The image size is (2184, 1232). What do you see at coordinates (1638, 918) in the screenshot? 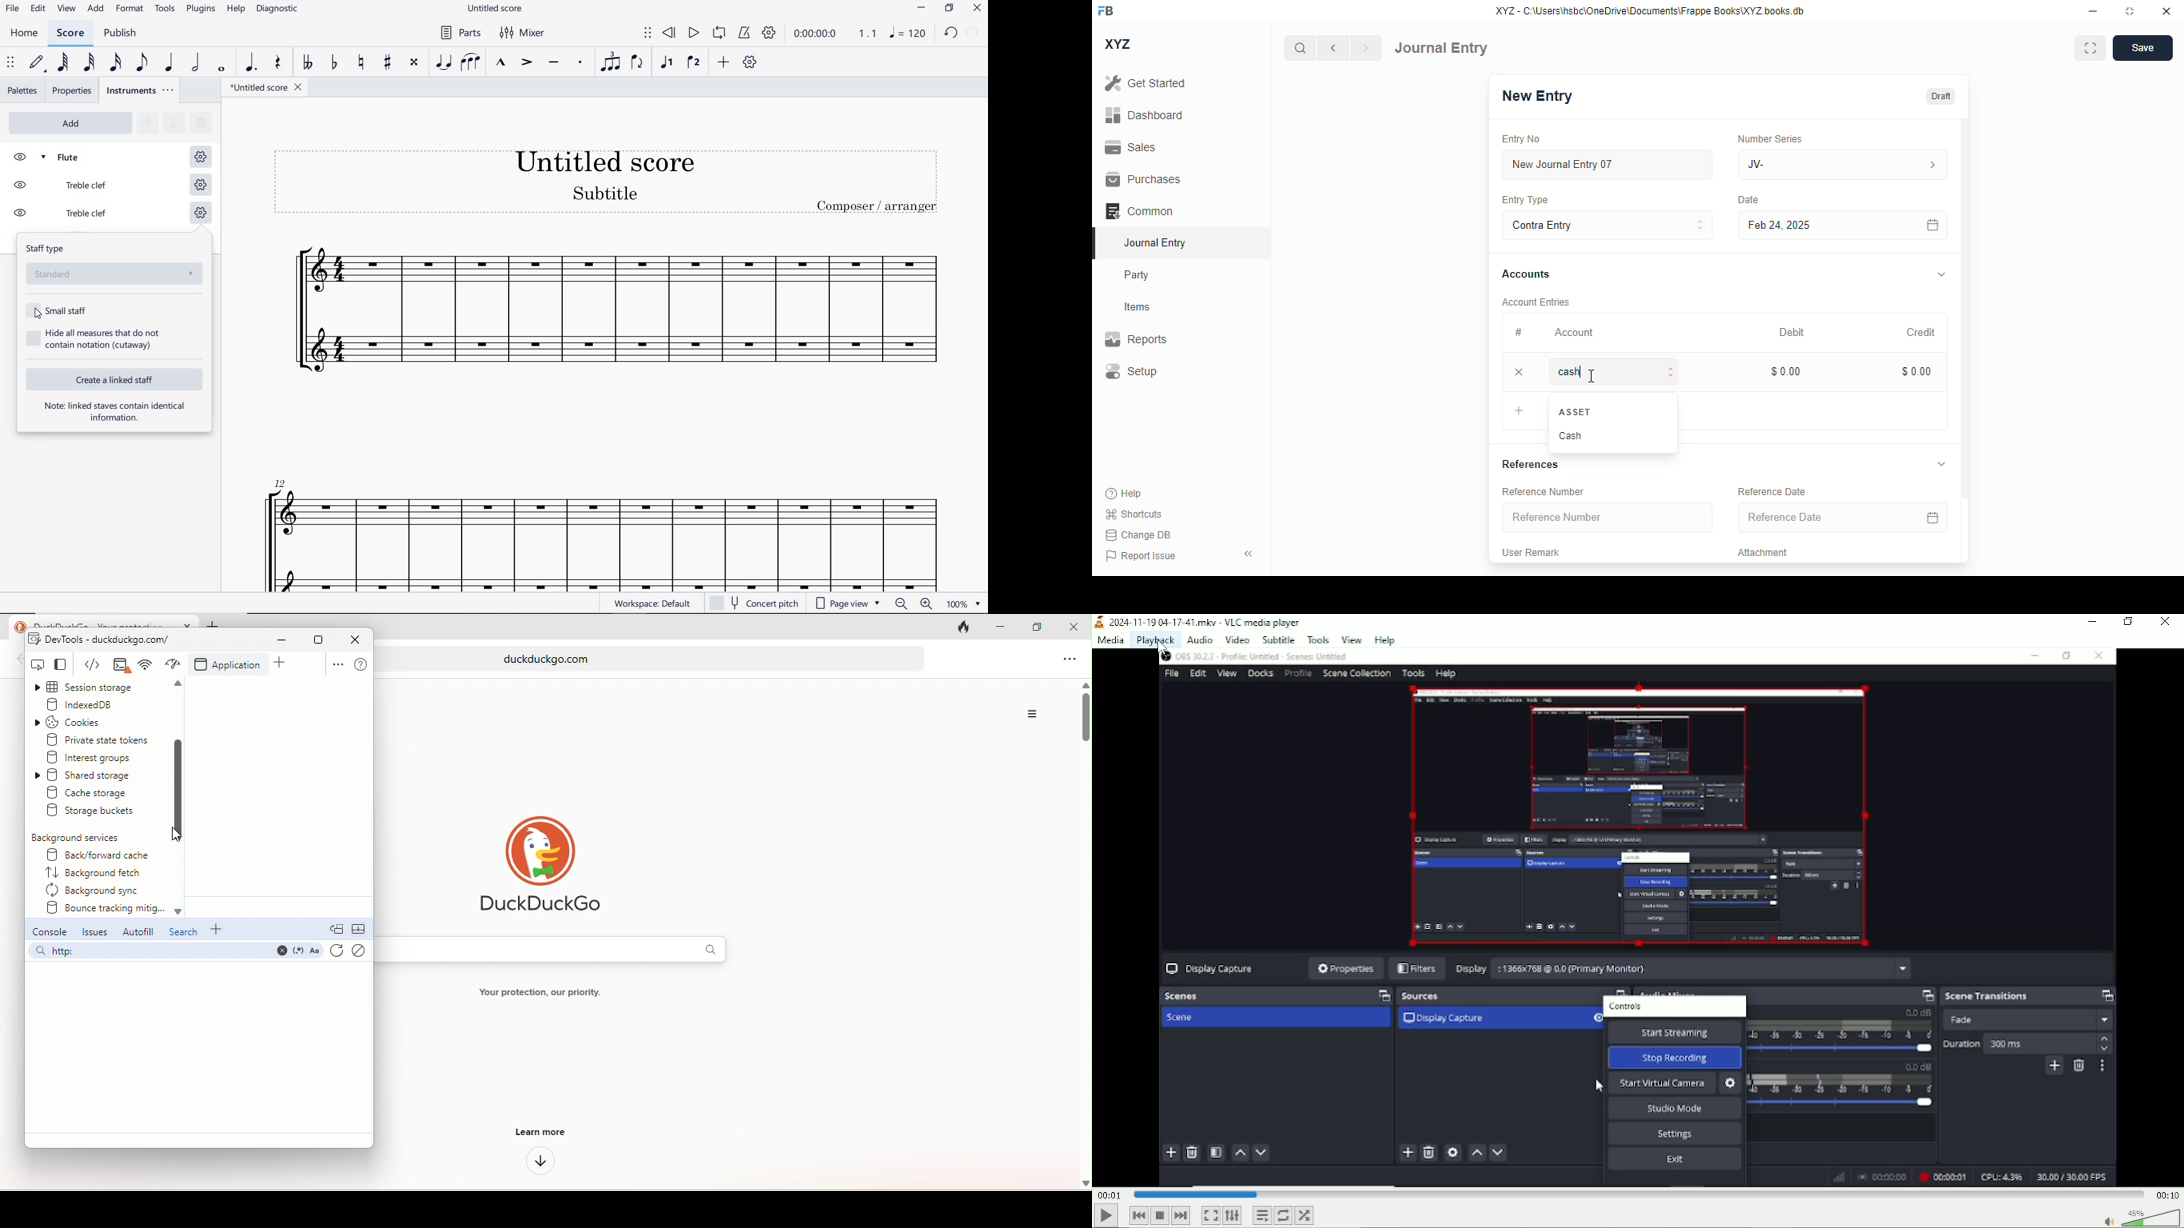
I see `Video` at bounding box center [1638, 918].